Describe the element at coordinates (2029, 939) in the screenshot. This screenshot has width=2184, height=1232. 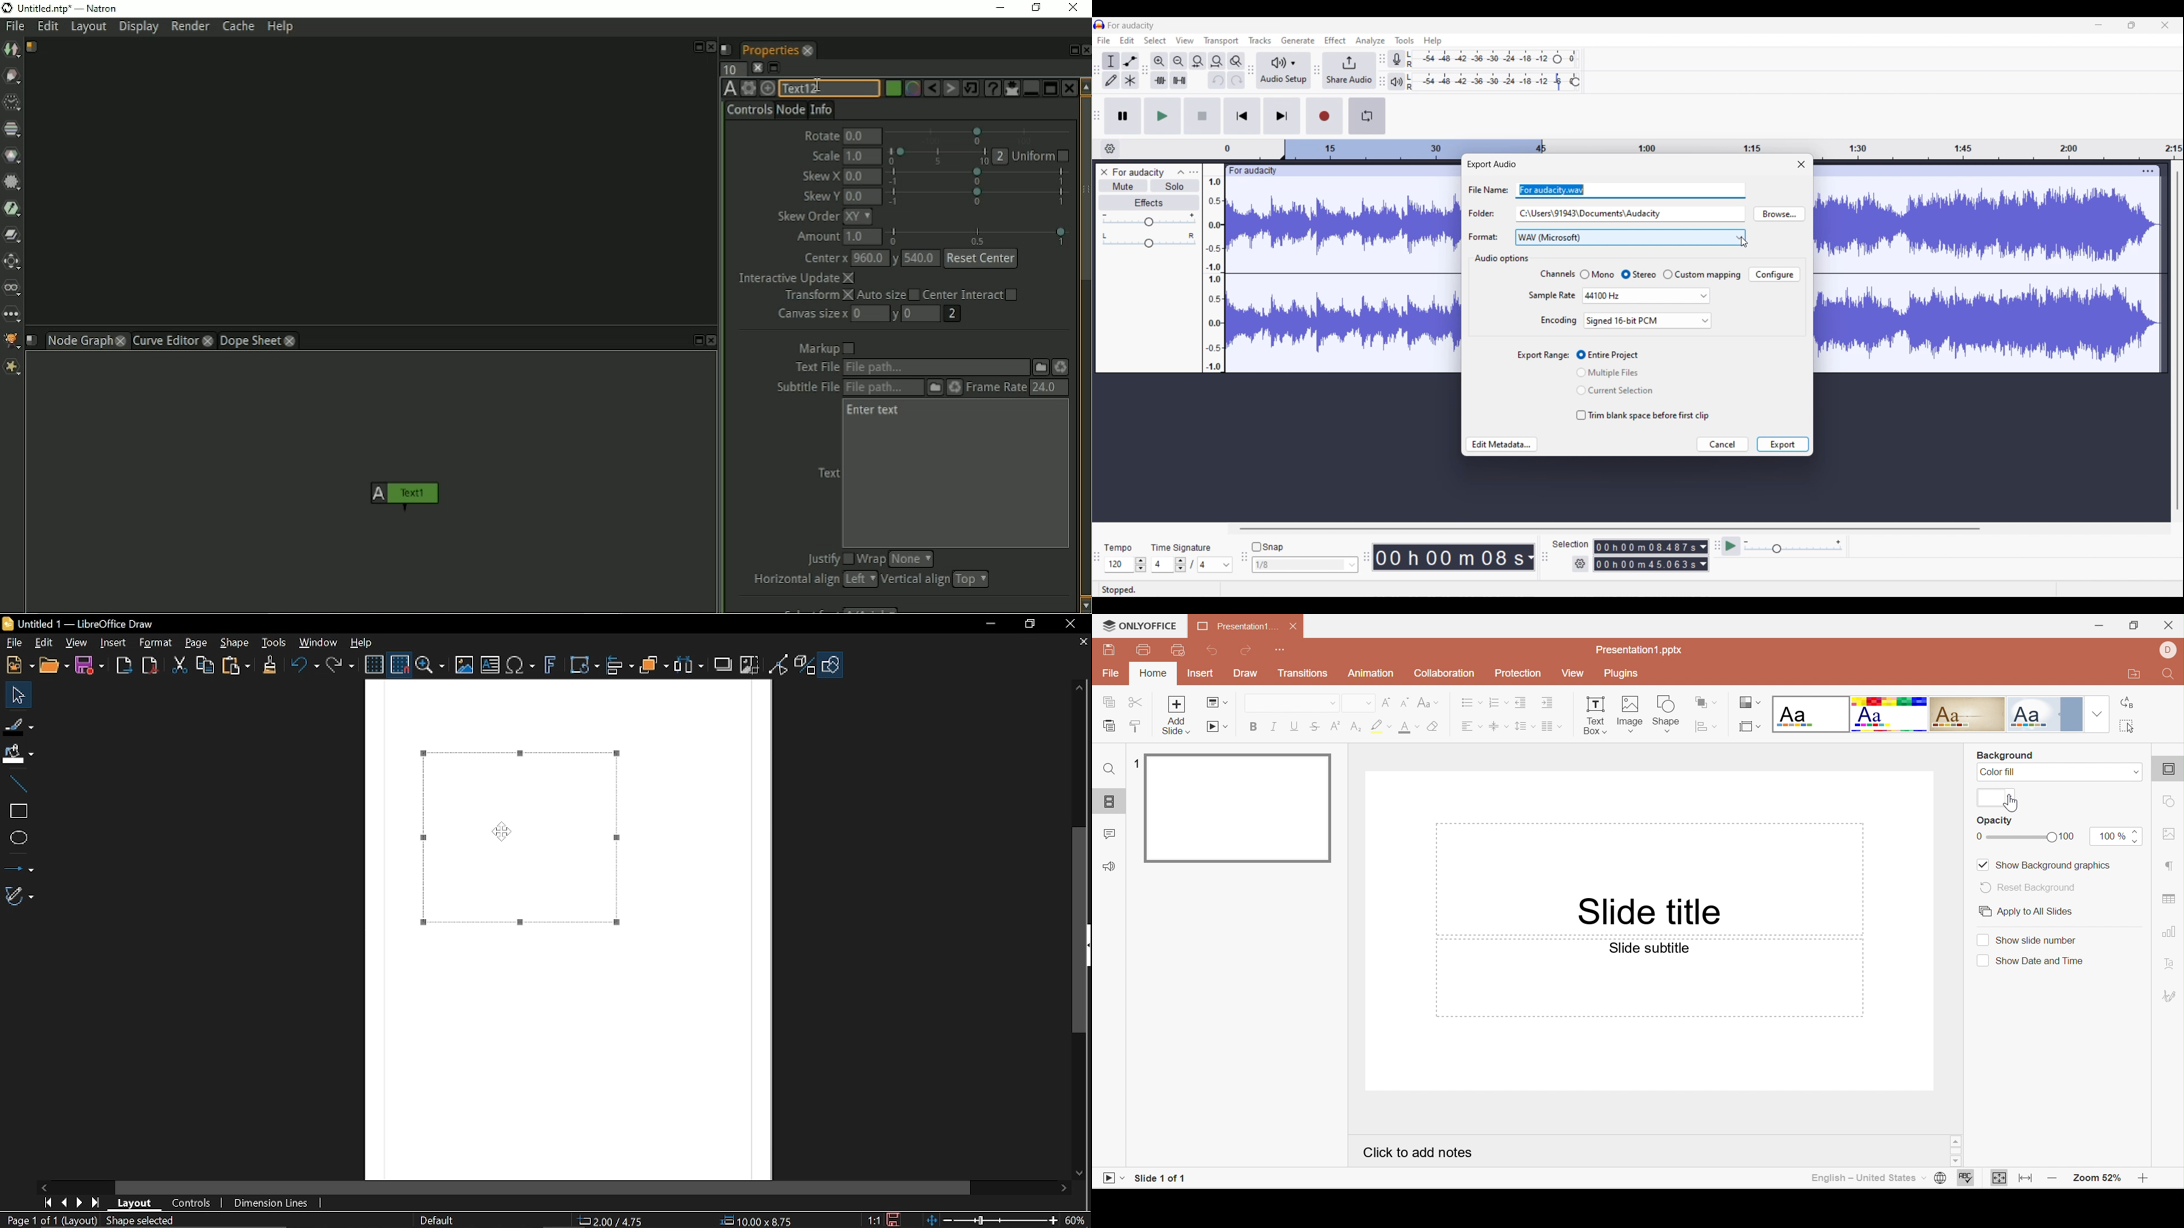
I see `Show slide number` at that location.